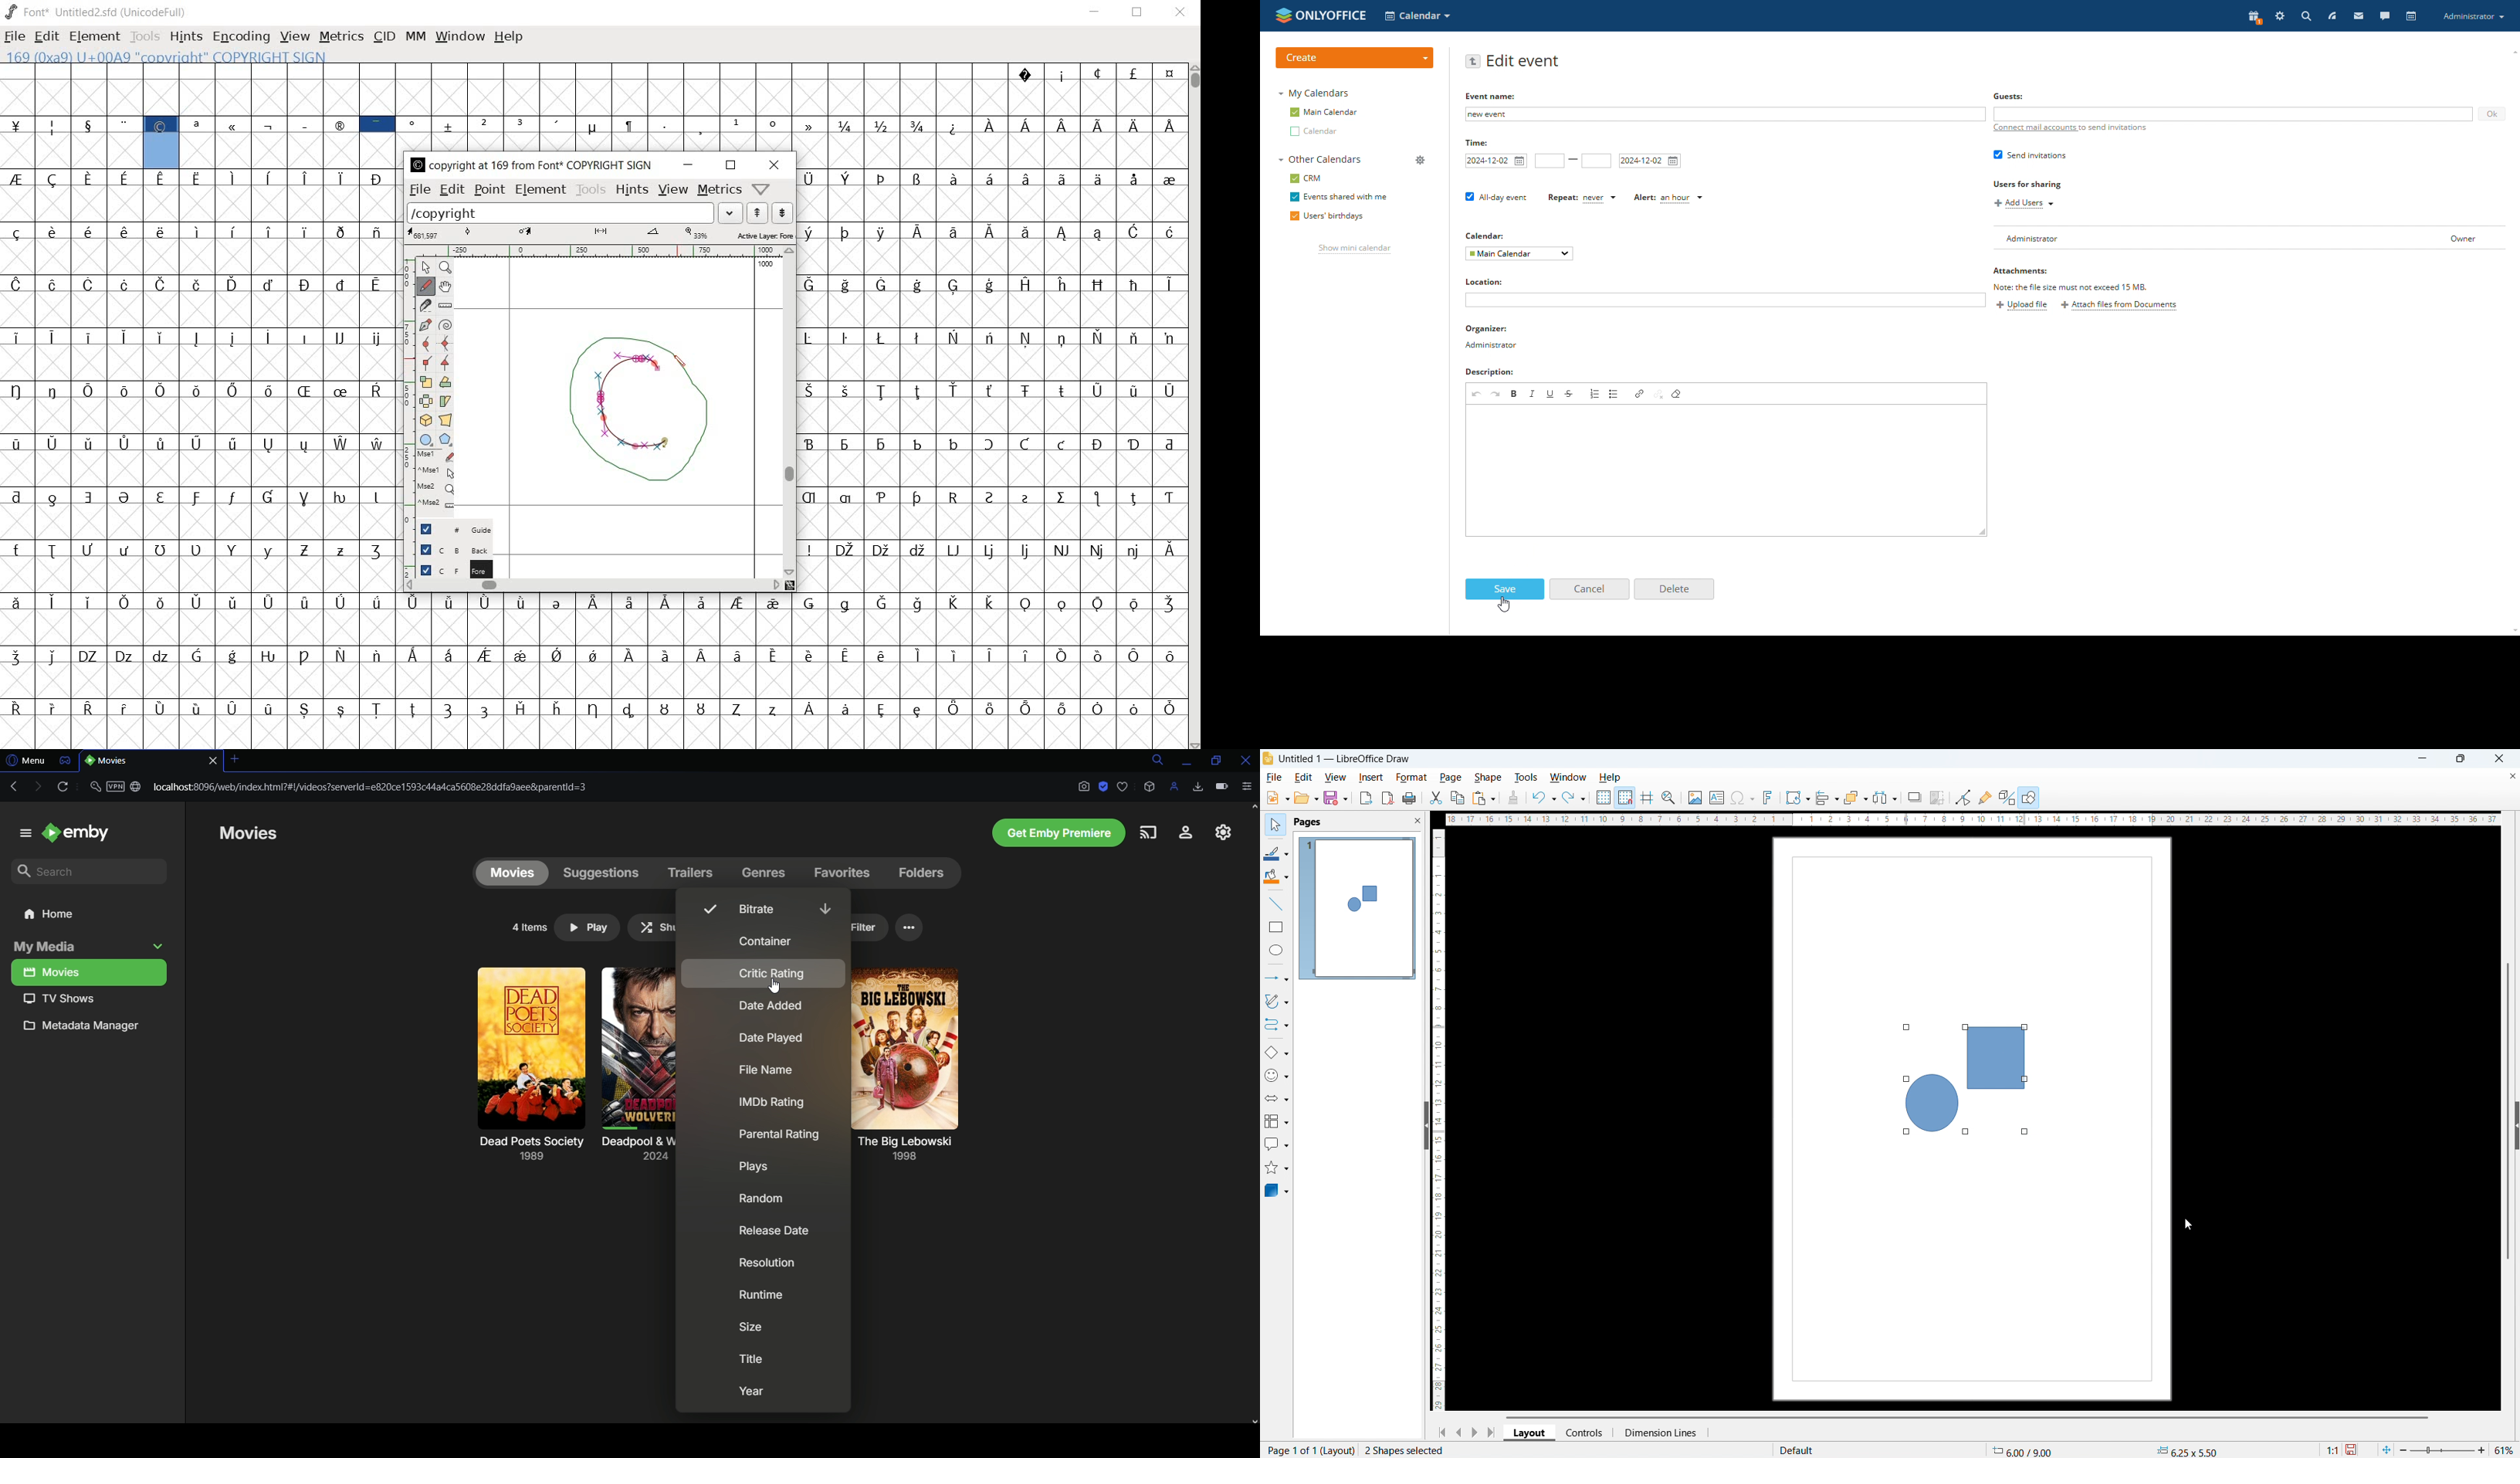  Describe the element at coordinates (1437, 1120) in the screenshot. I see `vertical ruler` at that location.